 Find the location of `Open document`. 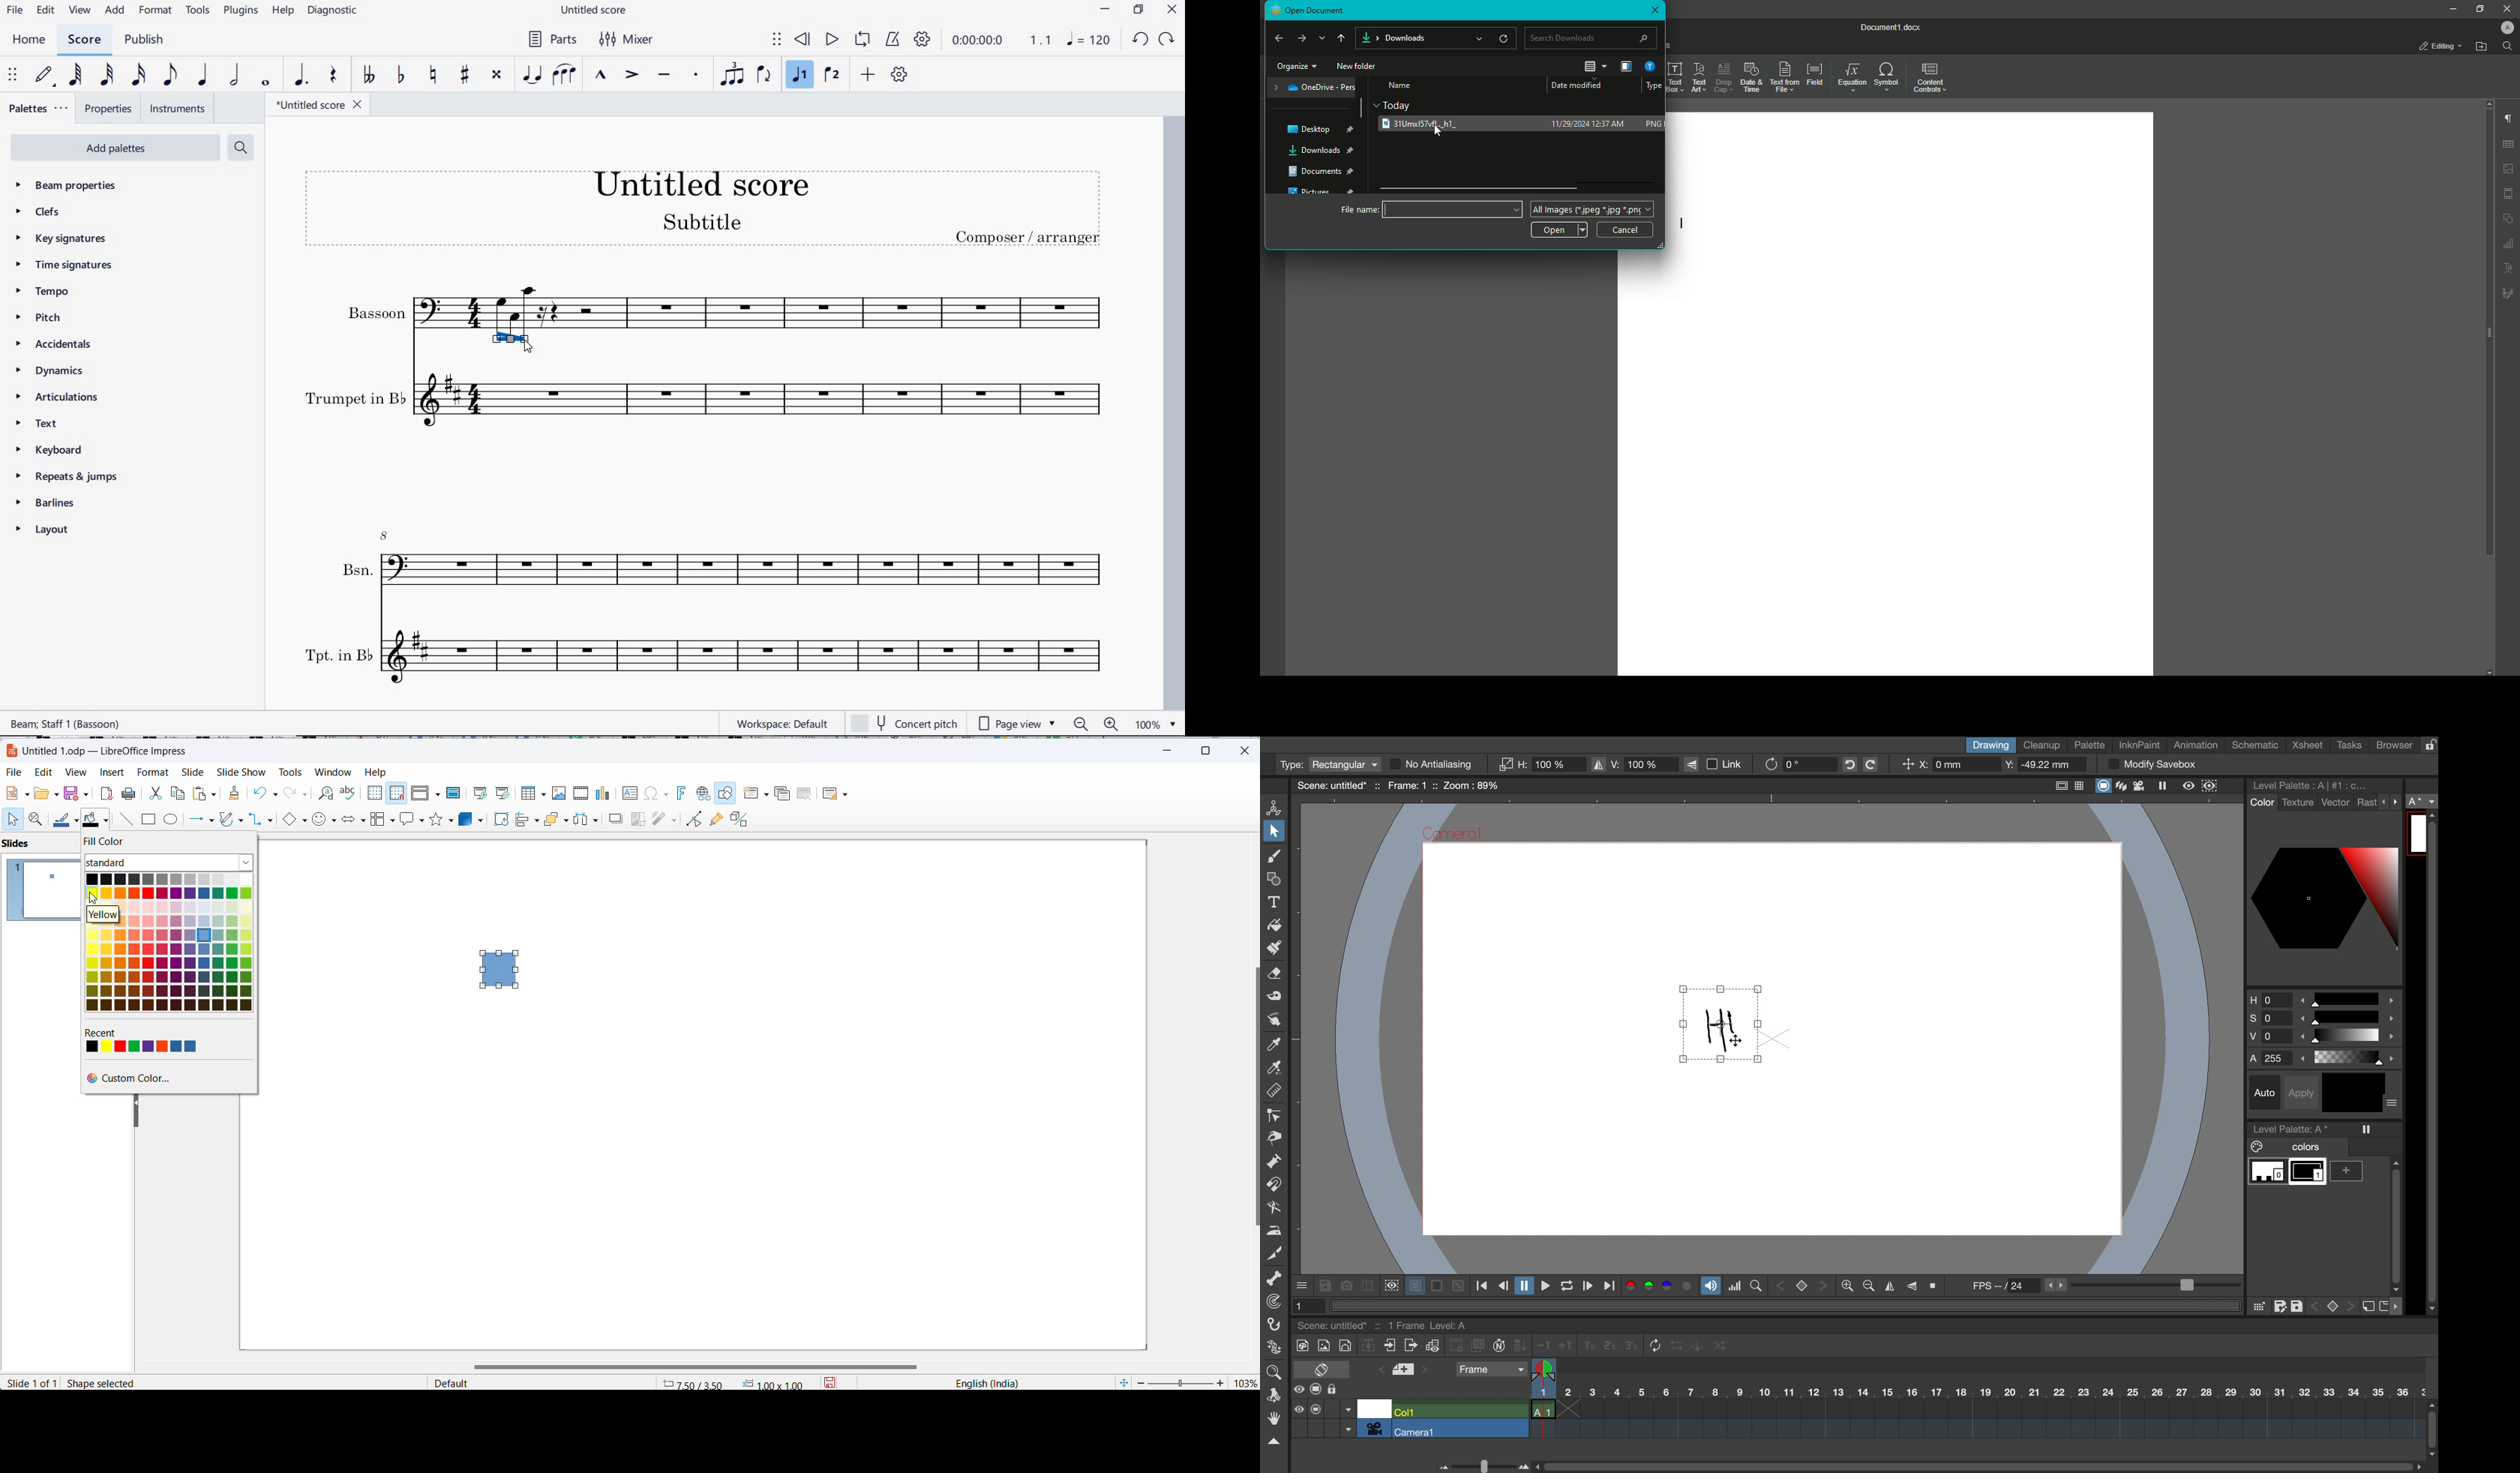

Open document is located at coordinates (1343, 9).